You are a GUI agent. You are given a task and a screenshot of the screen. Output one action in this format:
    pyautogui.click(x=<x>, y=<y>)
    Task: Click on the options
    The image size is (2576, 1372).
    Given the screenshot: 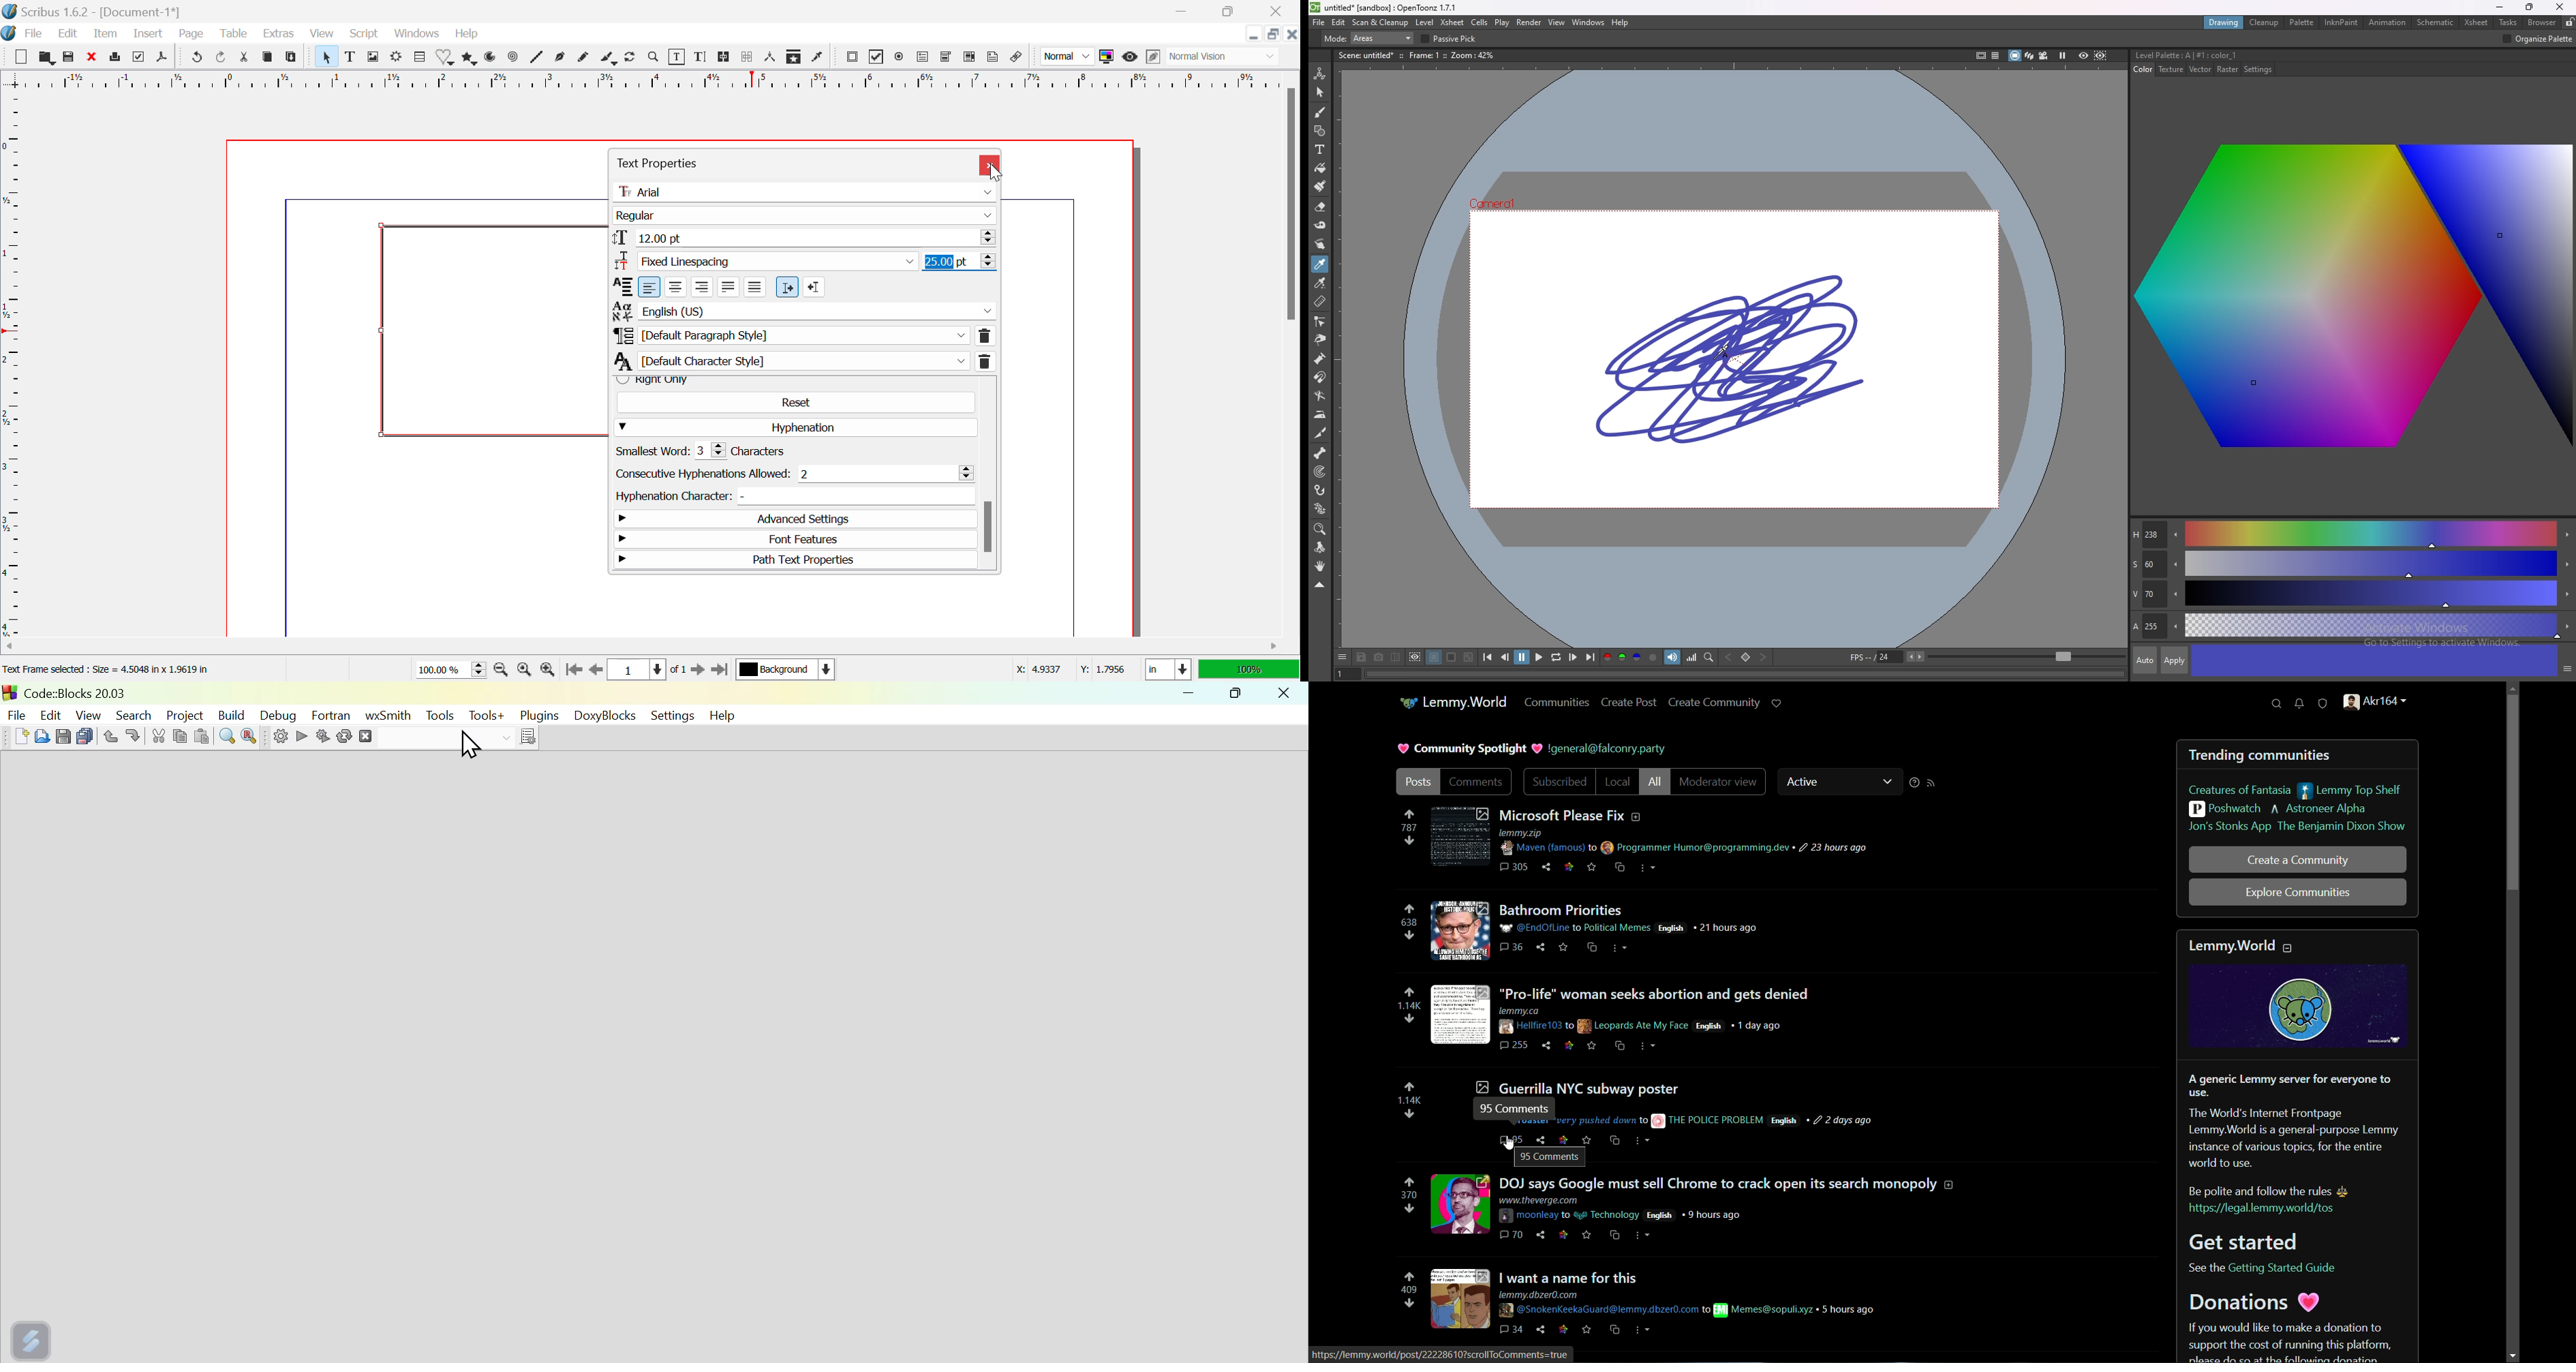 What is the action you would take?
    pyautogui.click(x=1643, y=1330)
    